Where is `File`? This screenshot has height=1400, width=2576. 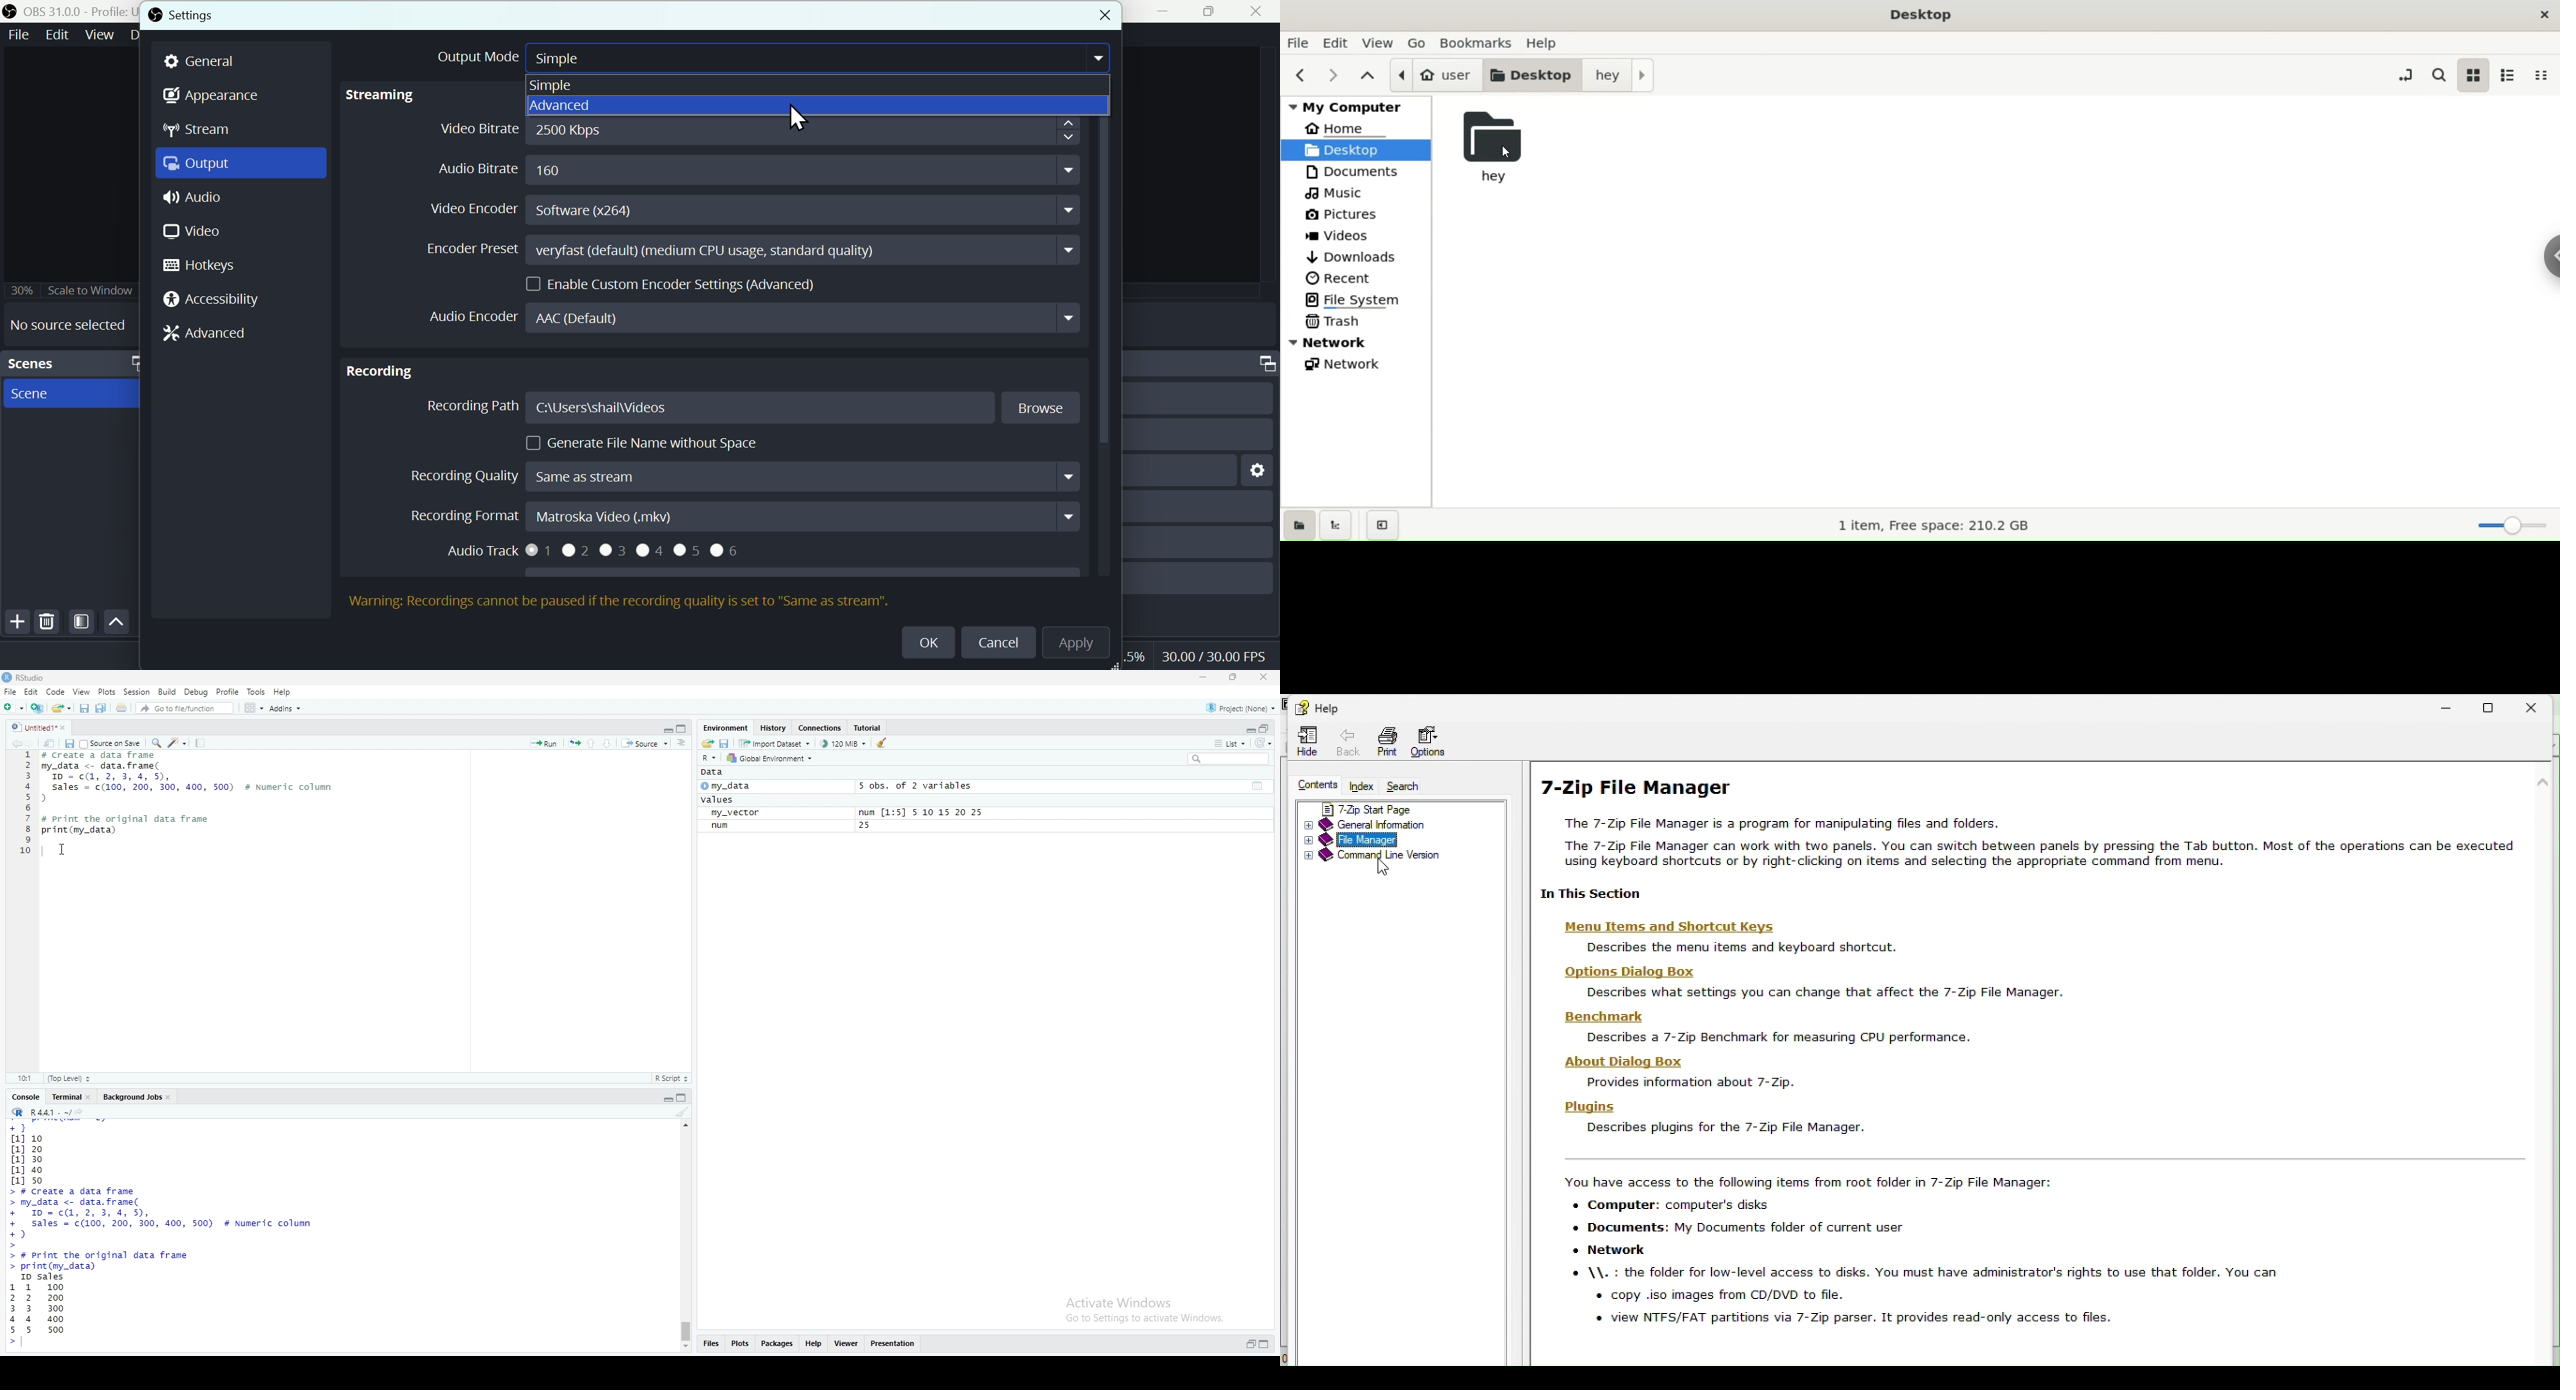 File is located at coordinates (19, 34).